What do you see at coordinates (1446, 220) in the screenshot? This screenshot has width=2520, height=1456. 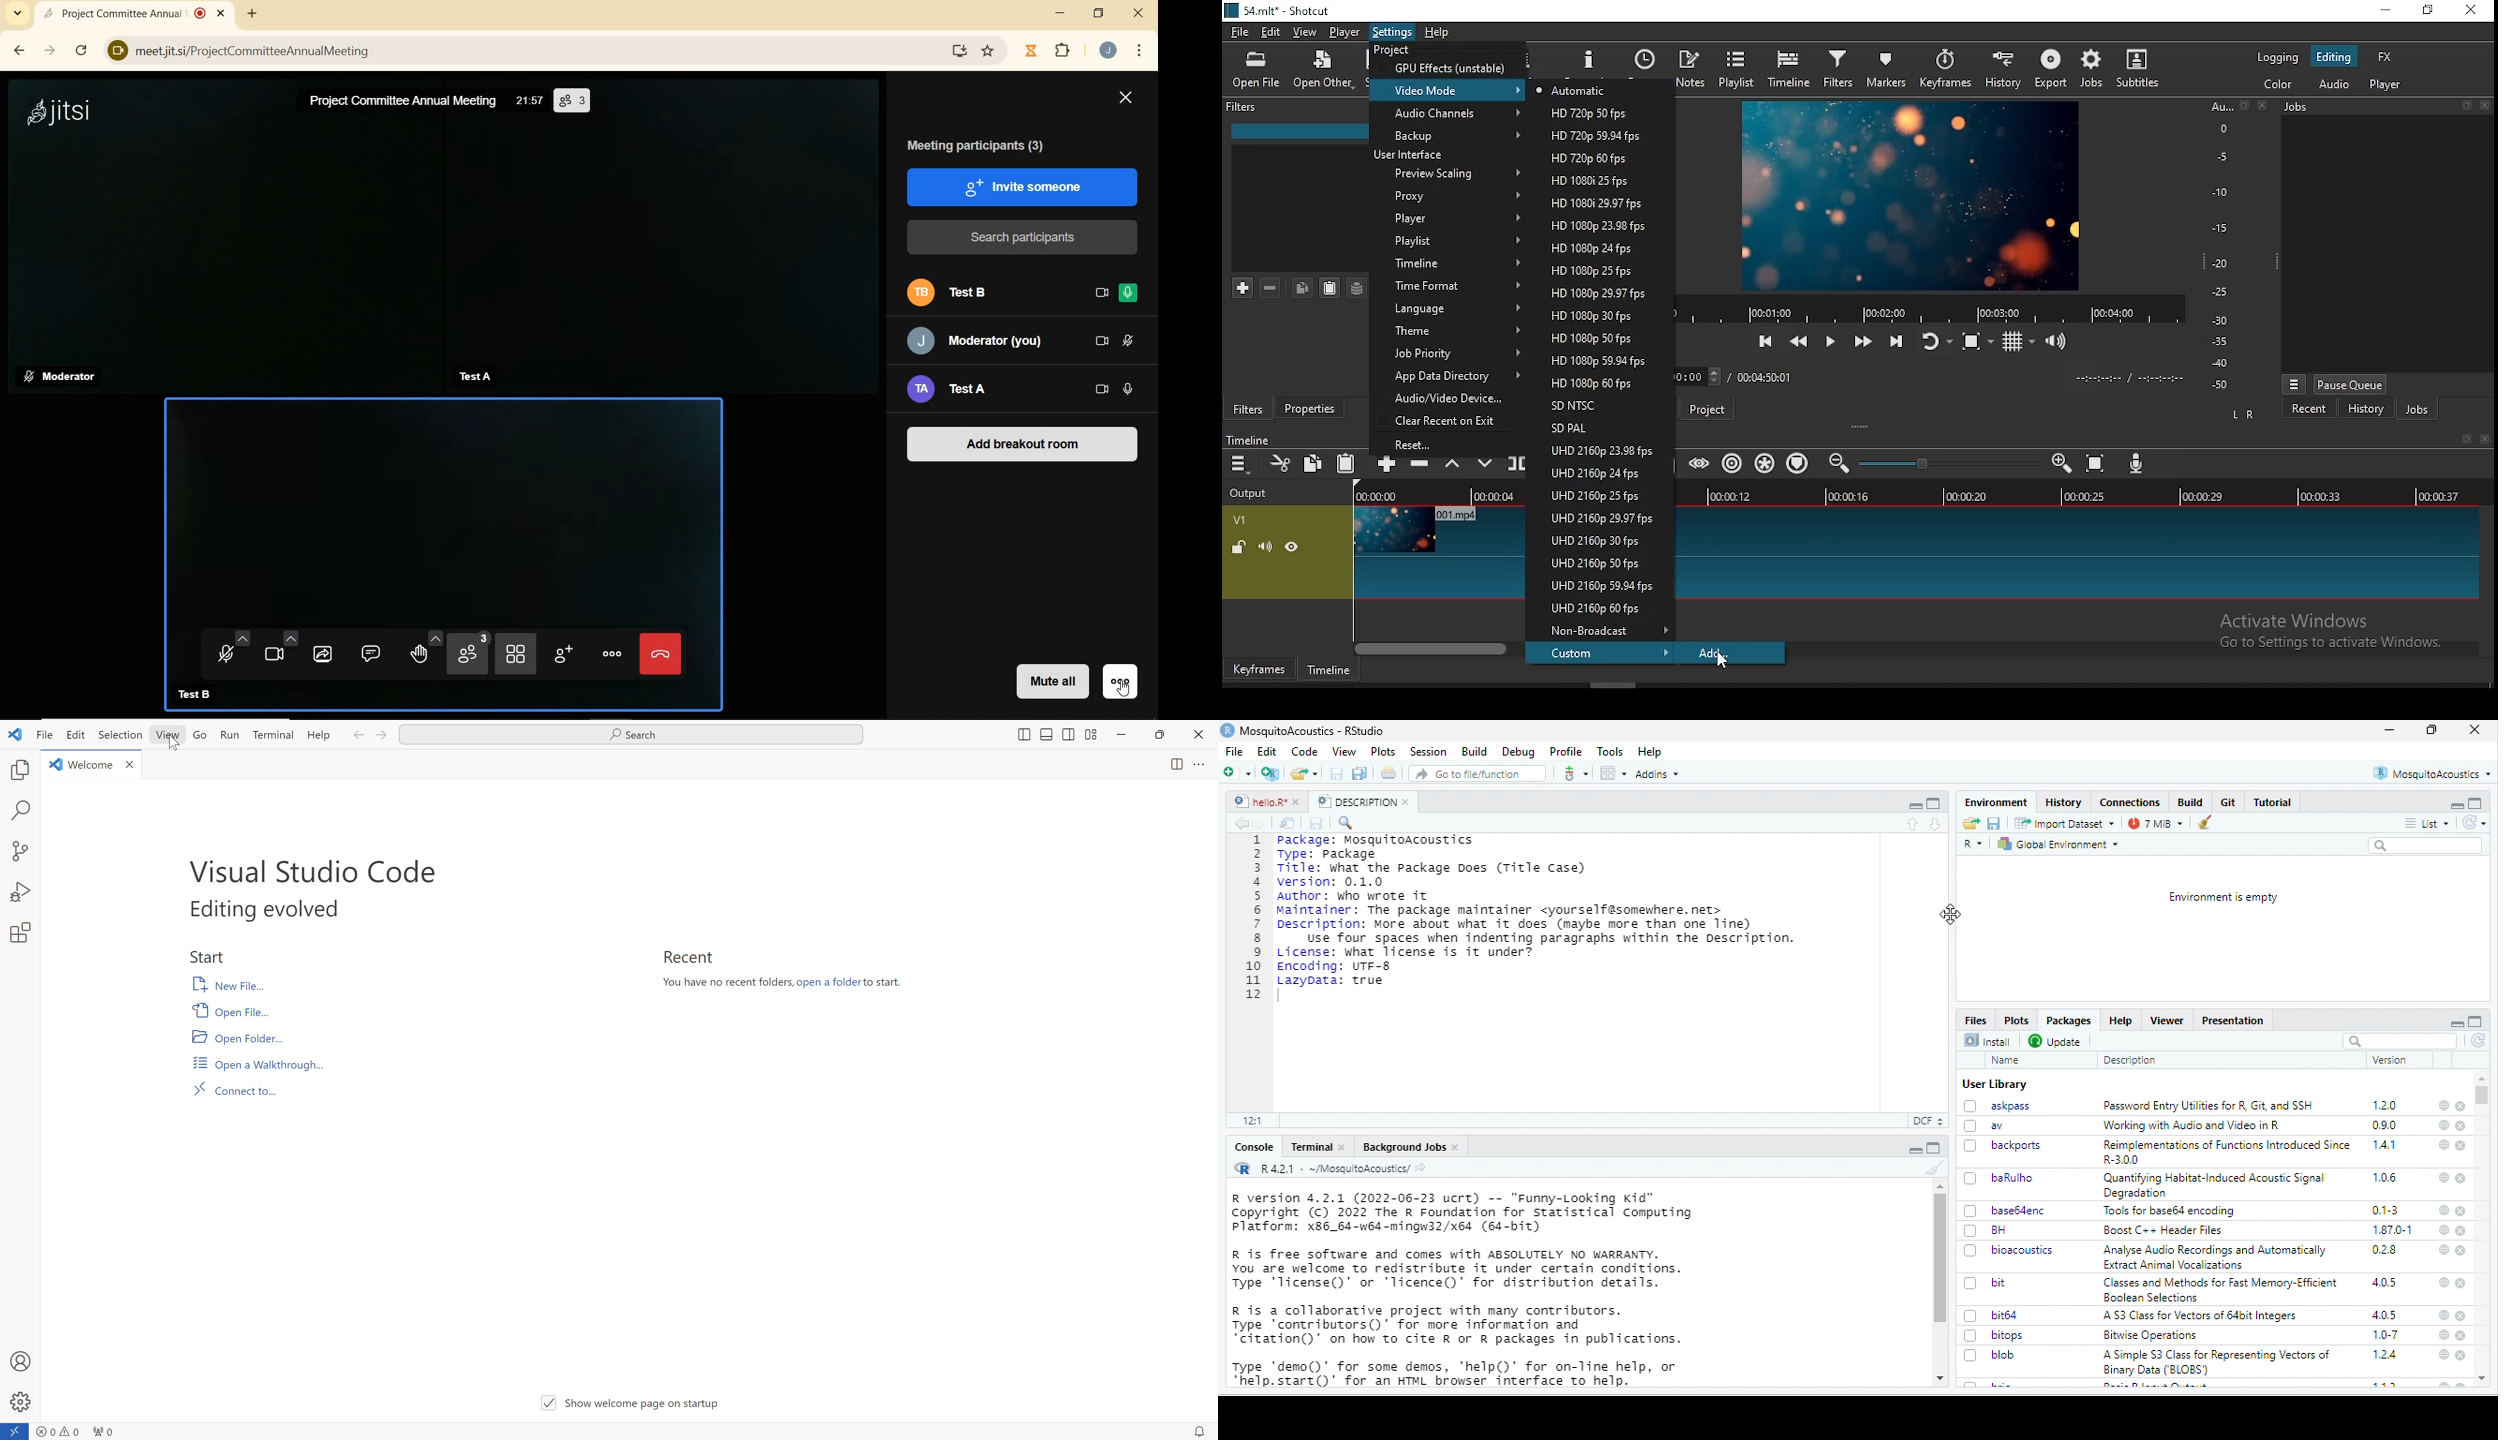 I see `player` at bounding box center [1446, 220].